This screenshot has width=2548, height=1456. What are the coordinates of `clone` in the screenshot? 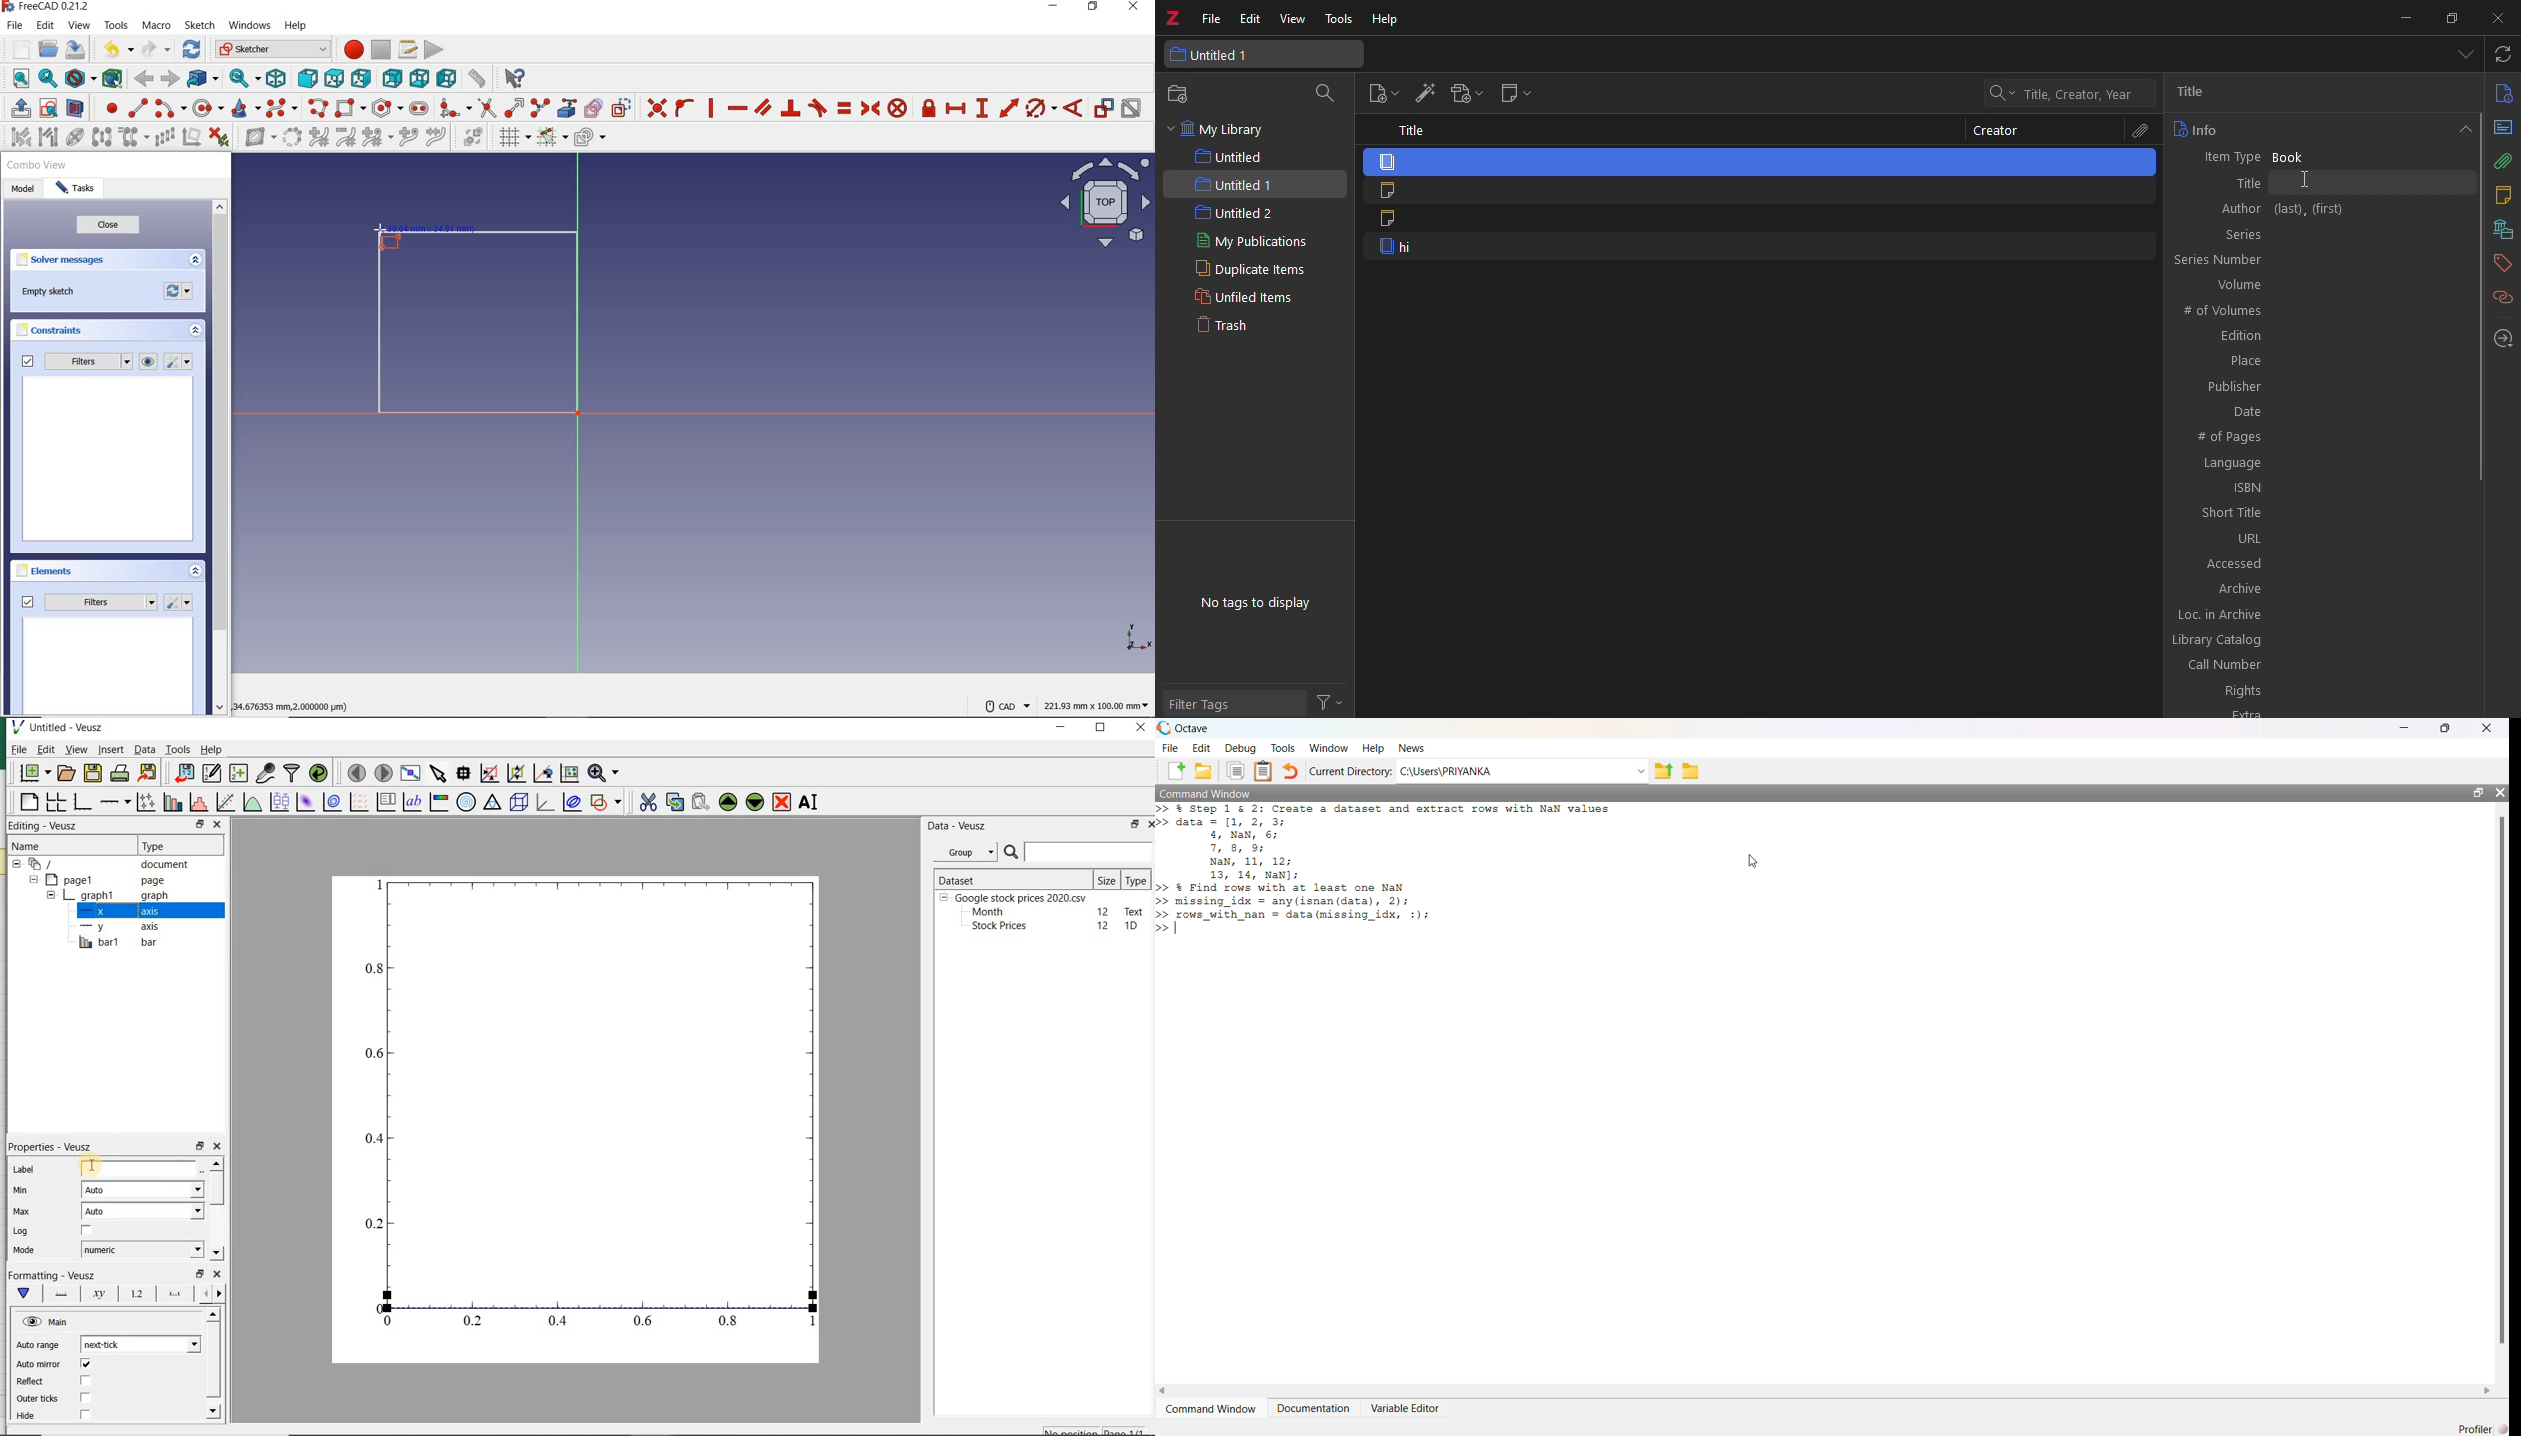 It's located at (135, 138).